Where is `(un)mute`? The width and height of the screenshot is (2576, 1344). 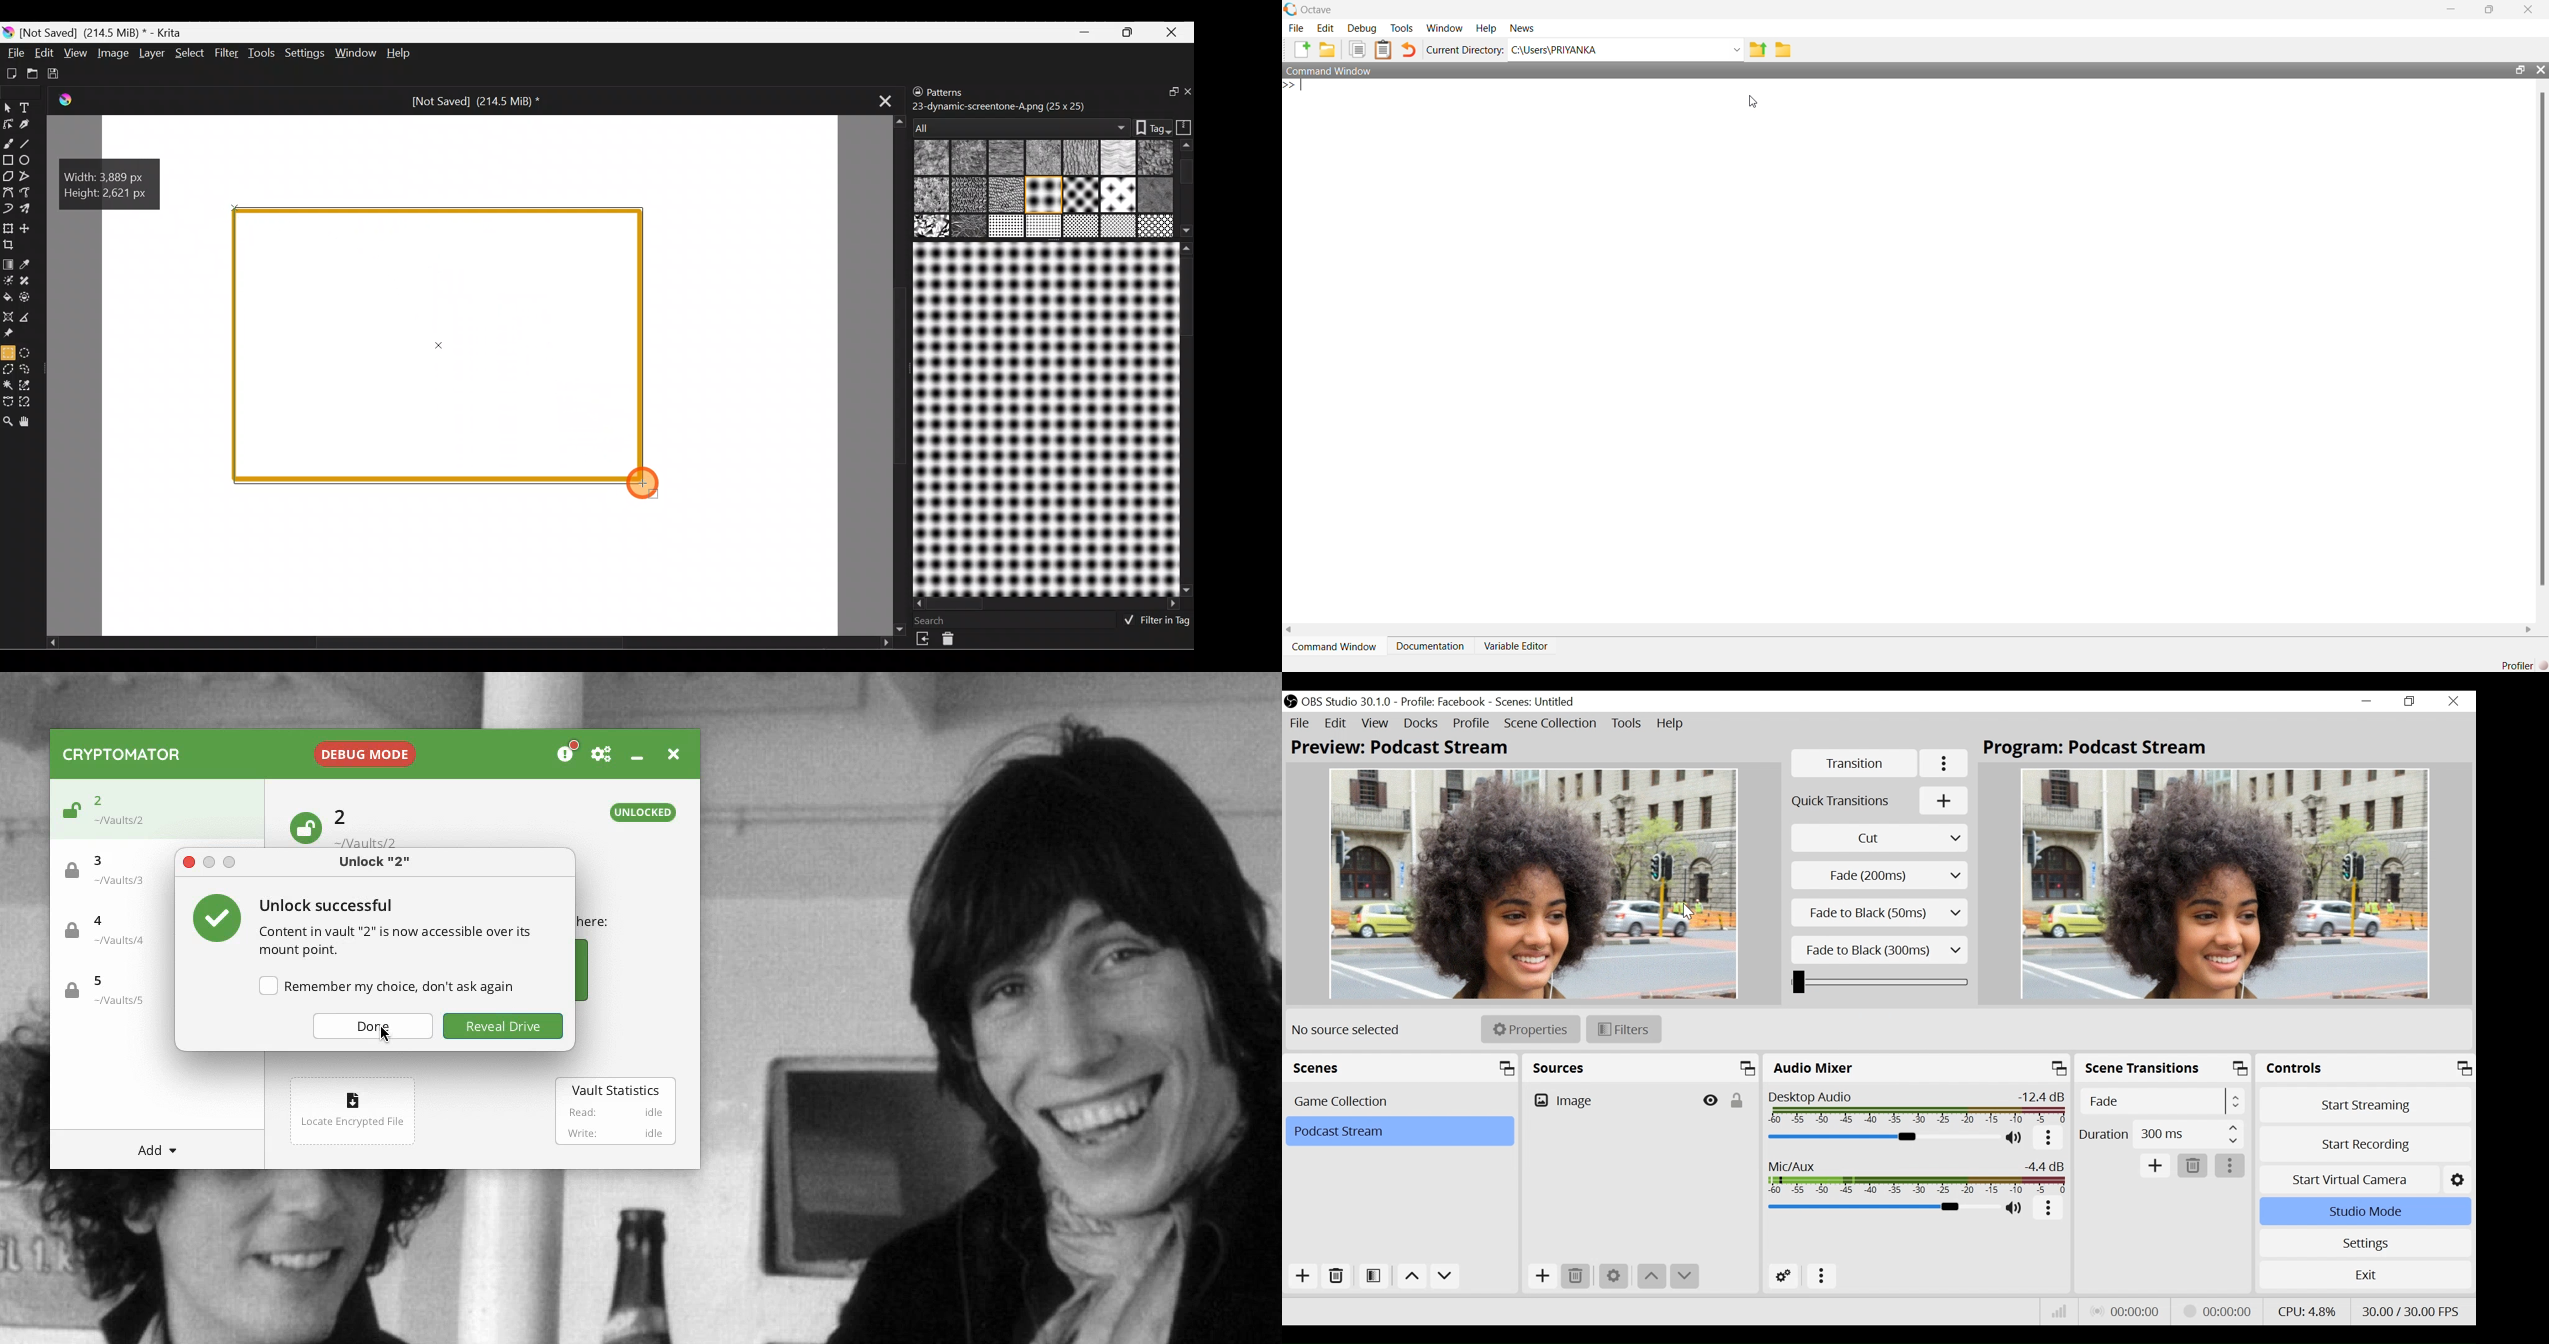
(un)mute is located at coordinates (2016, 1209).